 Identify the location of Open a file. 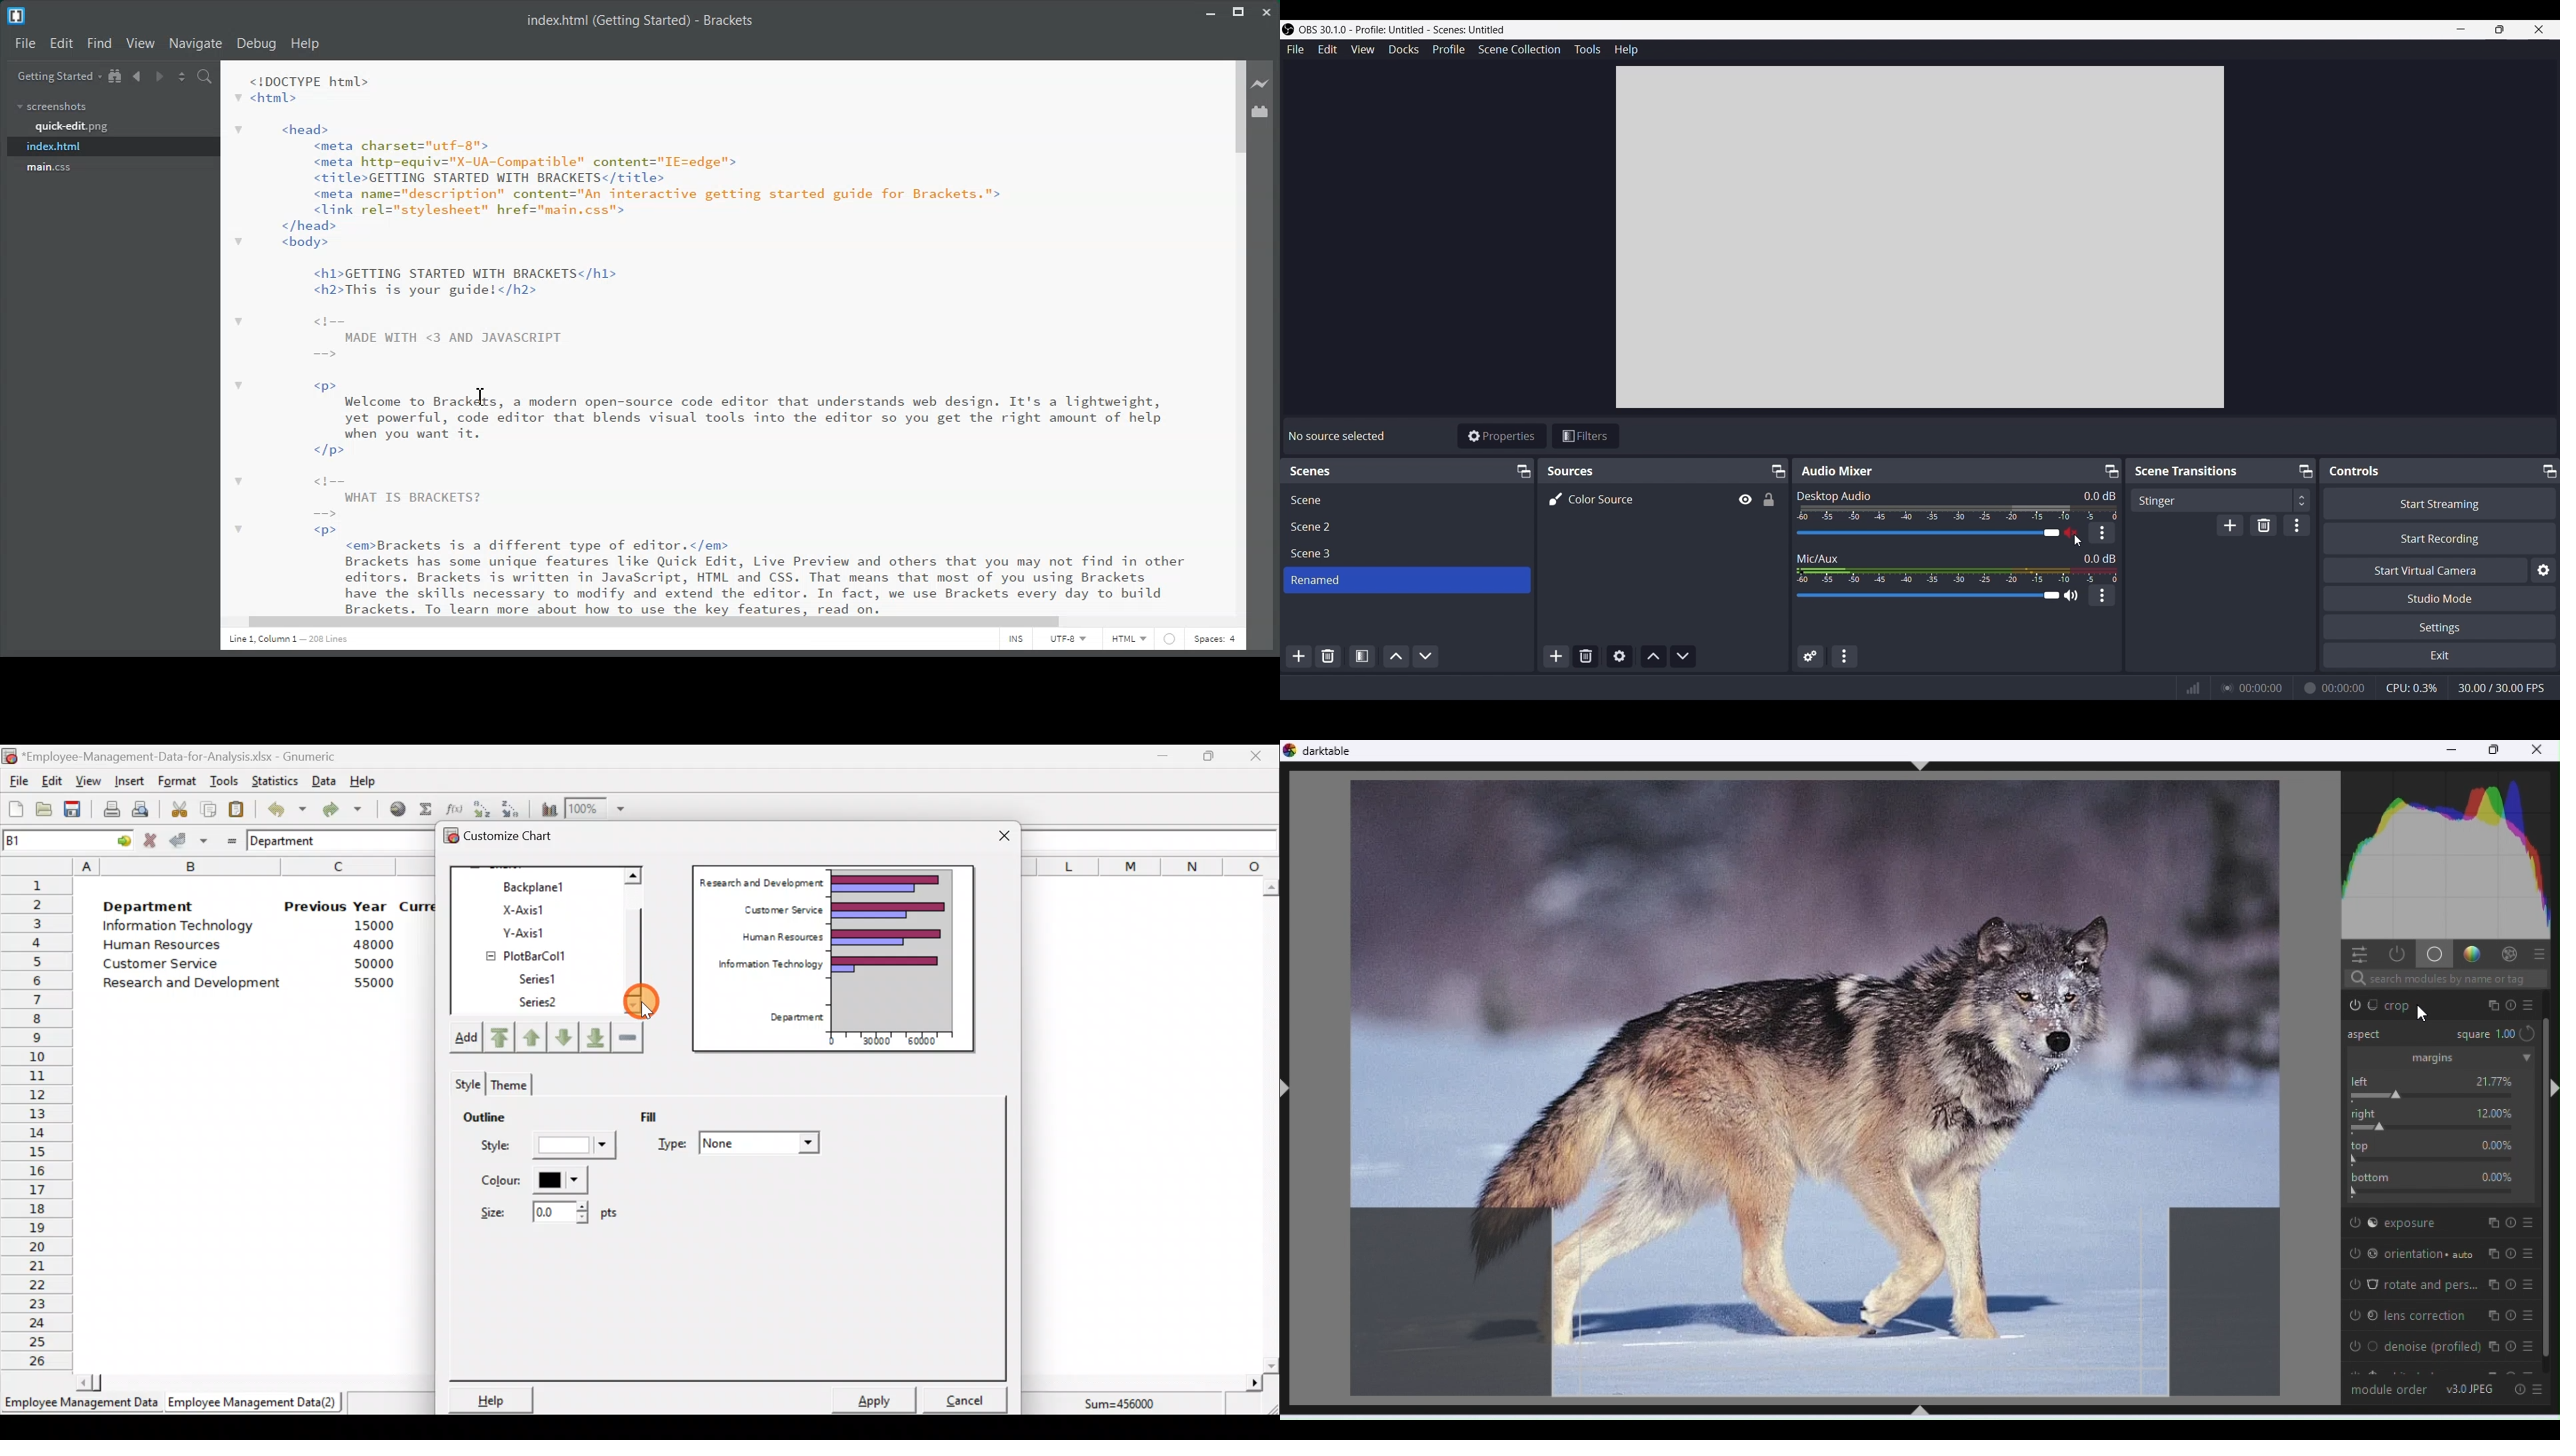
(47, 811).